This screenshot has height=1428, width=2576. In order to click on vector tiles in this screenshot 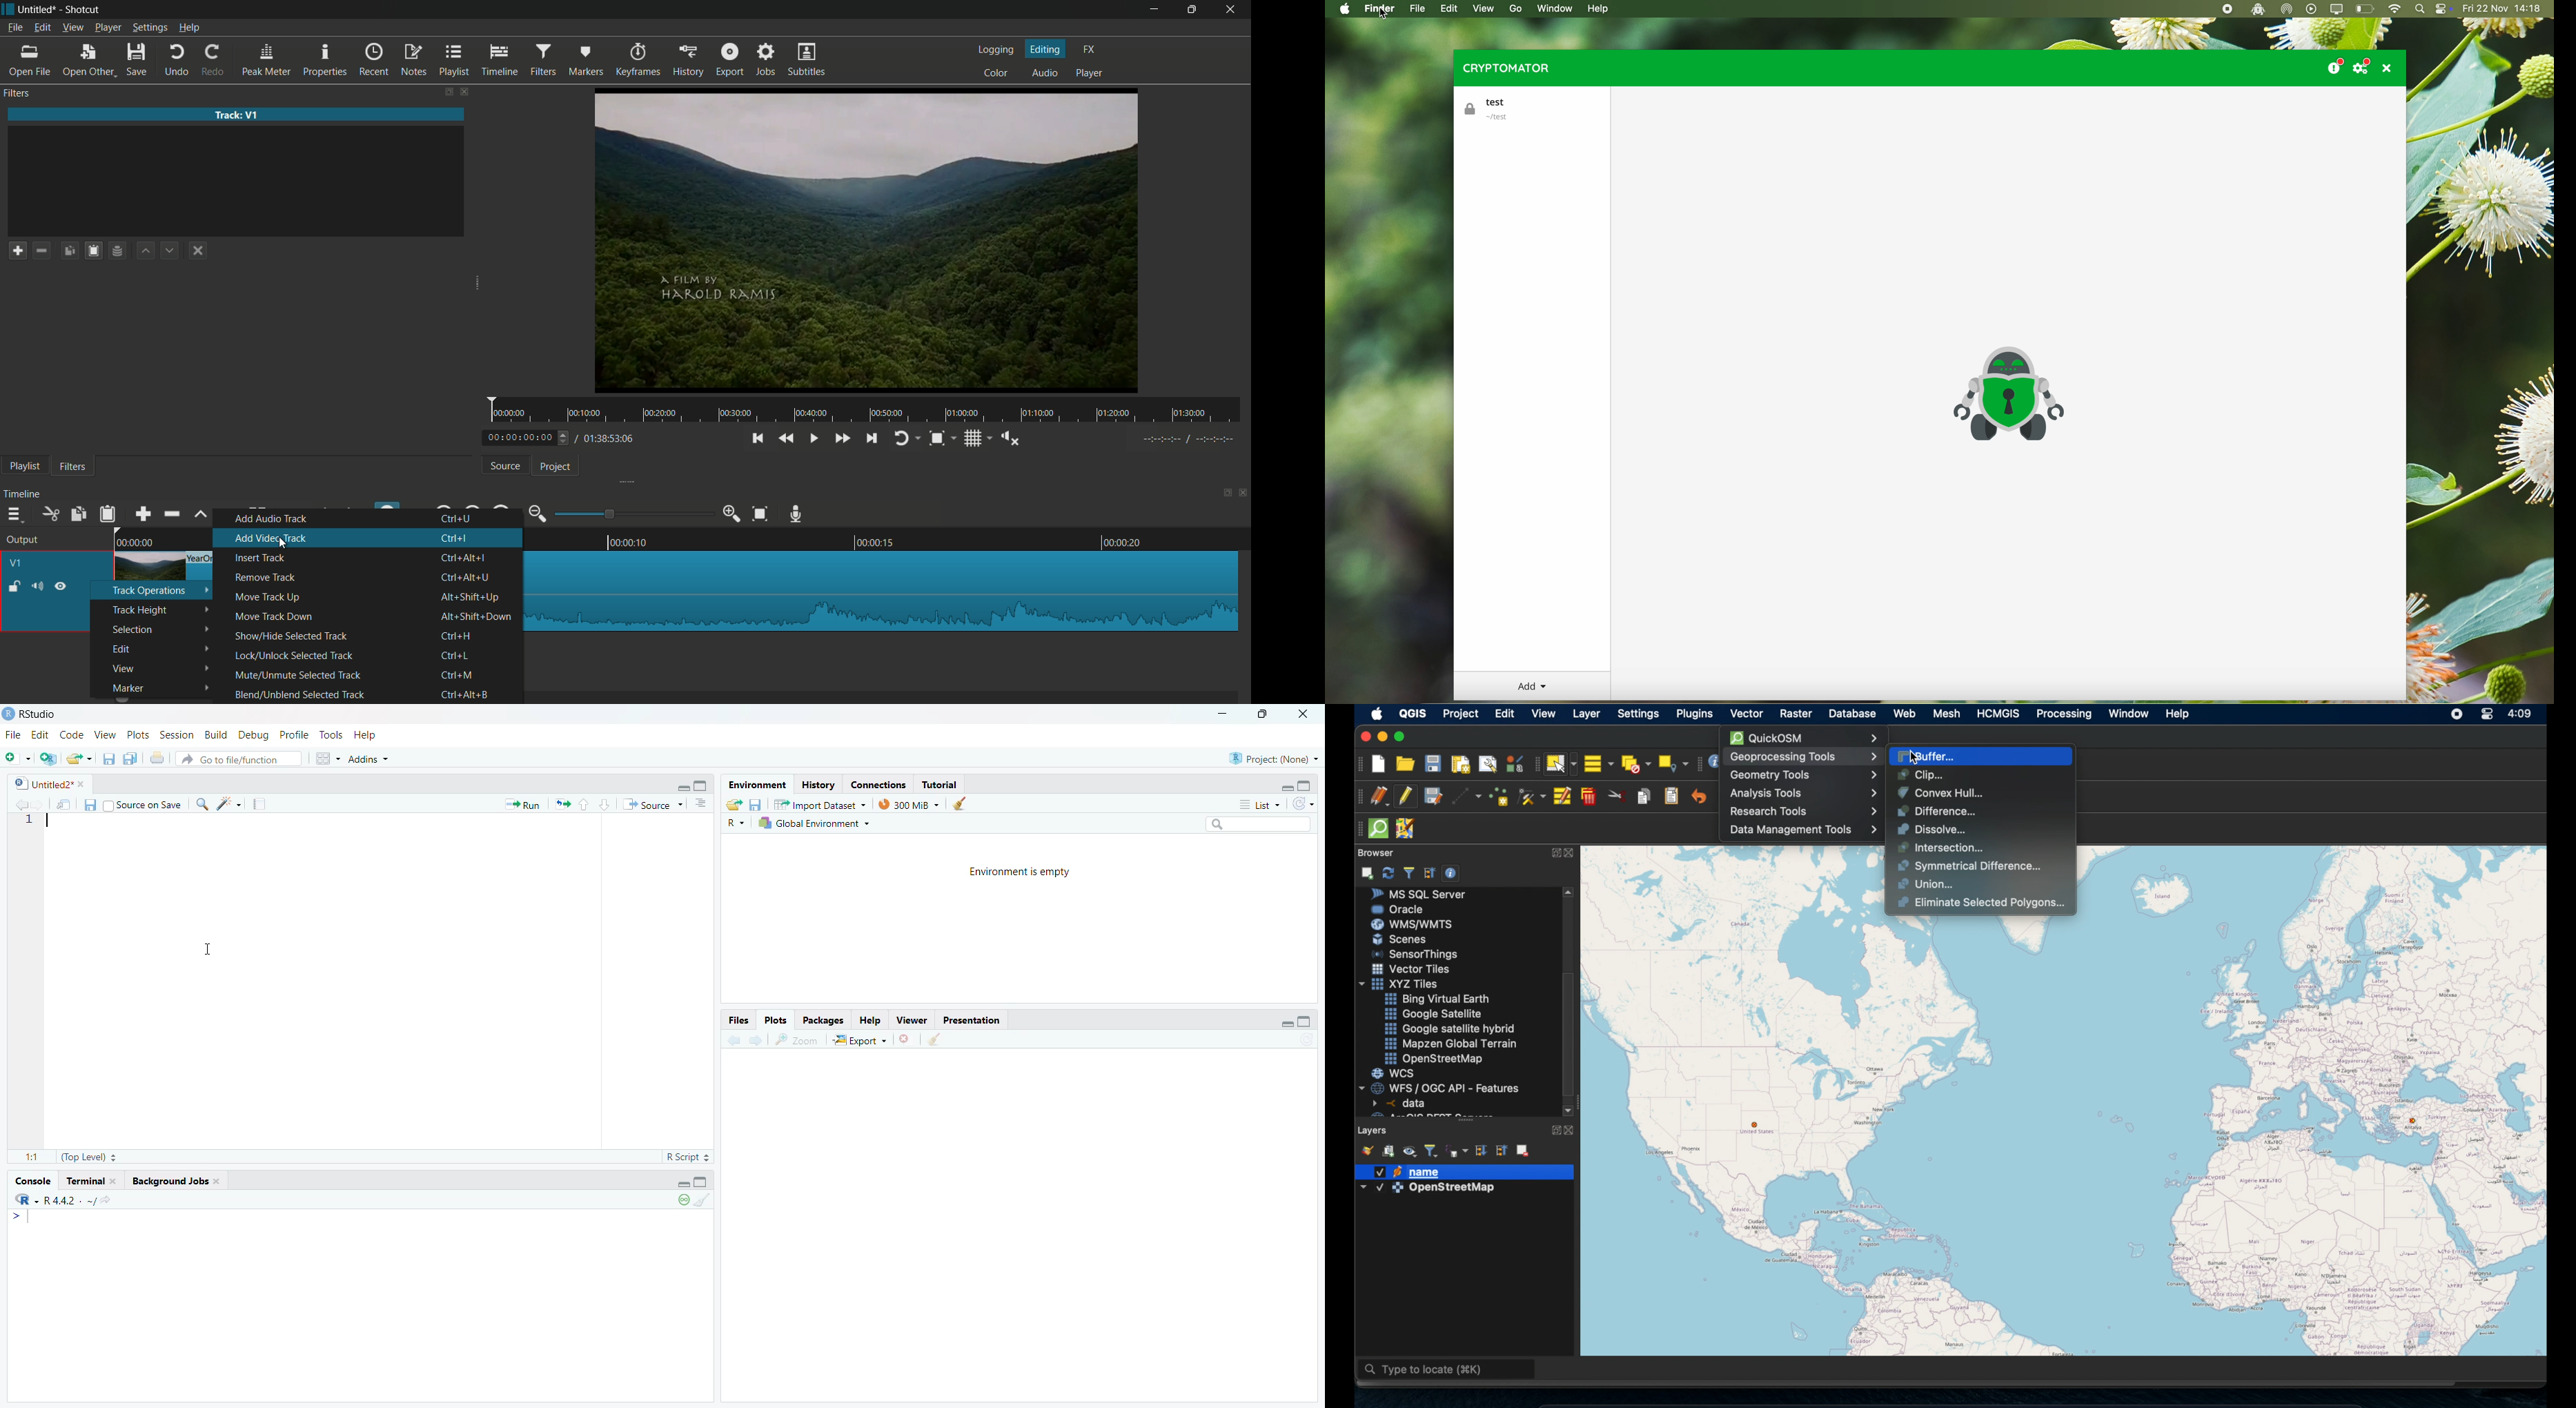, I will do `click(1412, 969)`.